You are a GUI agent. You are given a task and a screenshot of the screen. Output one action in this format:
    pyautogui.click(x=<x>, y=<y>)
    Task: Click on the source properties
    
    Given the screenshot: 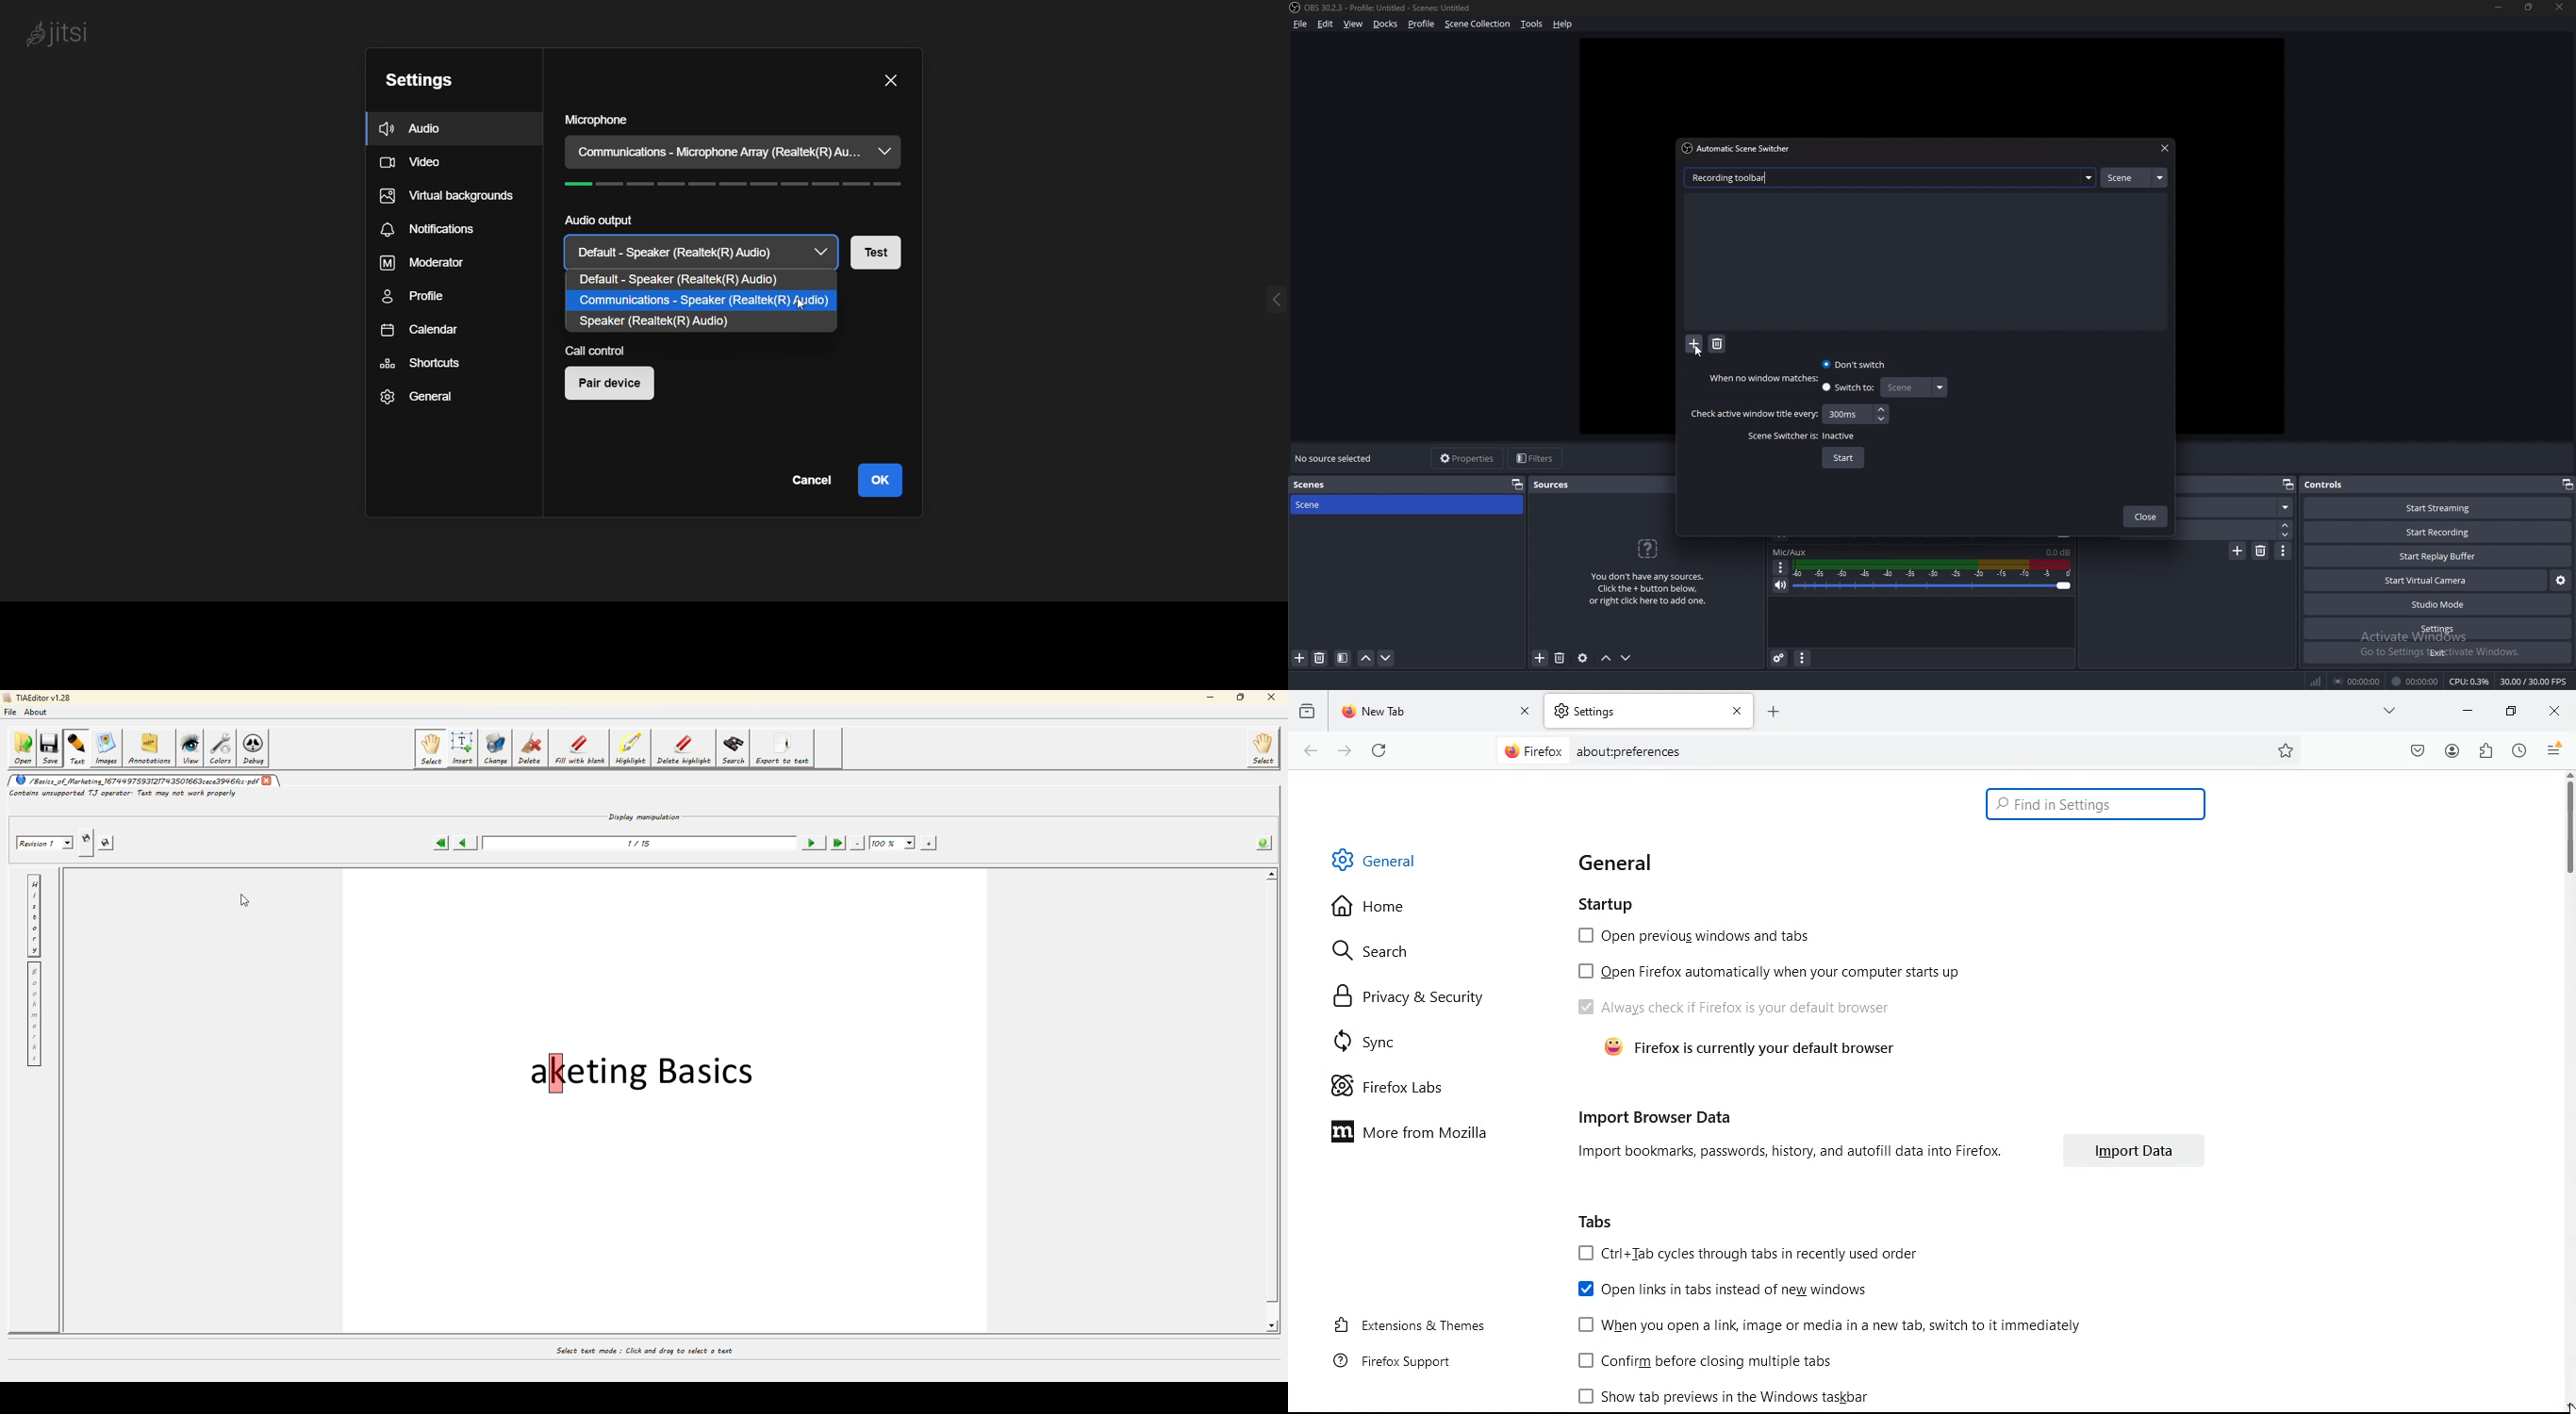 What is the action you would take?
    pyautogui.click(x=1582, y=658)
    